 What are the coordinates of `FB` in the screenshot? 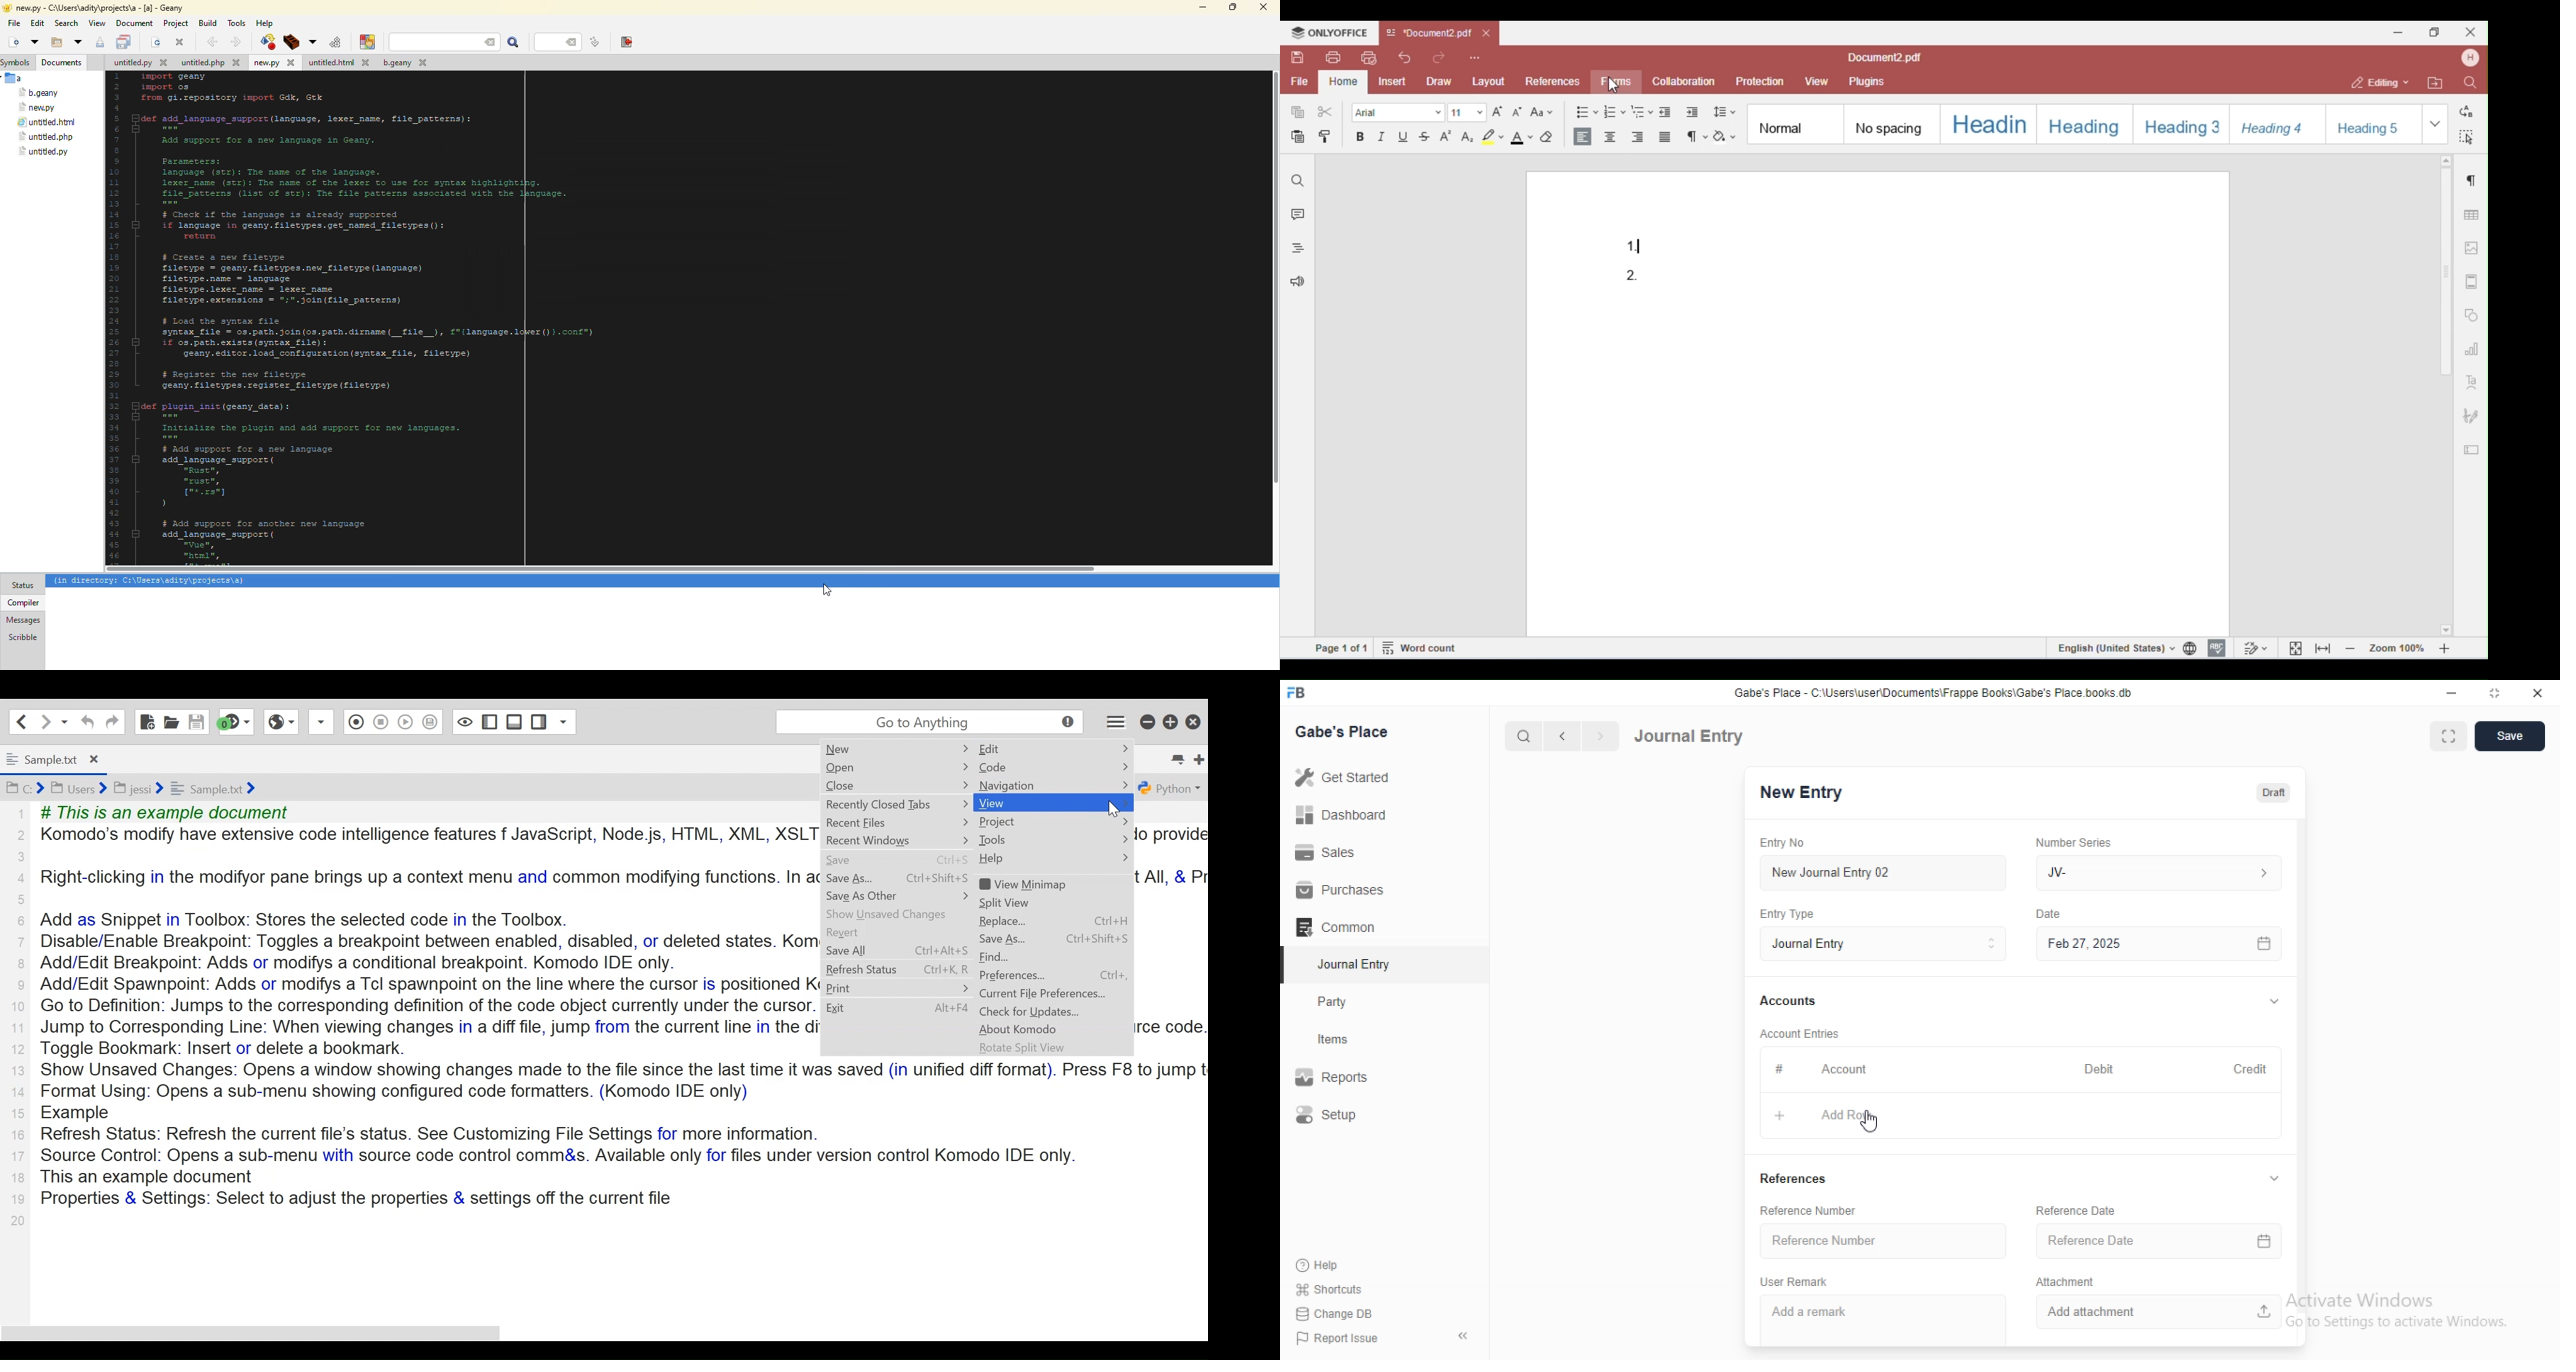 It's located at (1299, 691).